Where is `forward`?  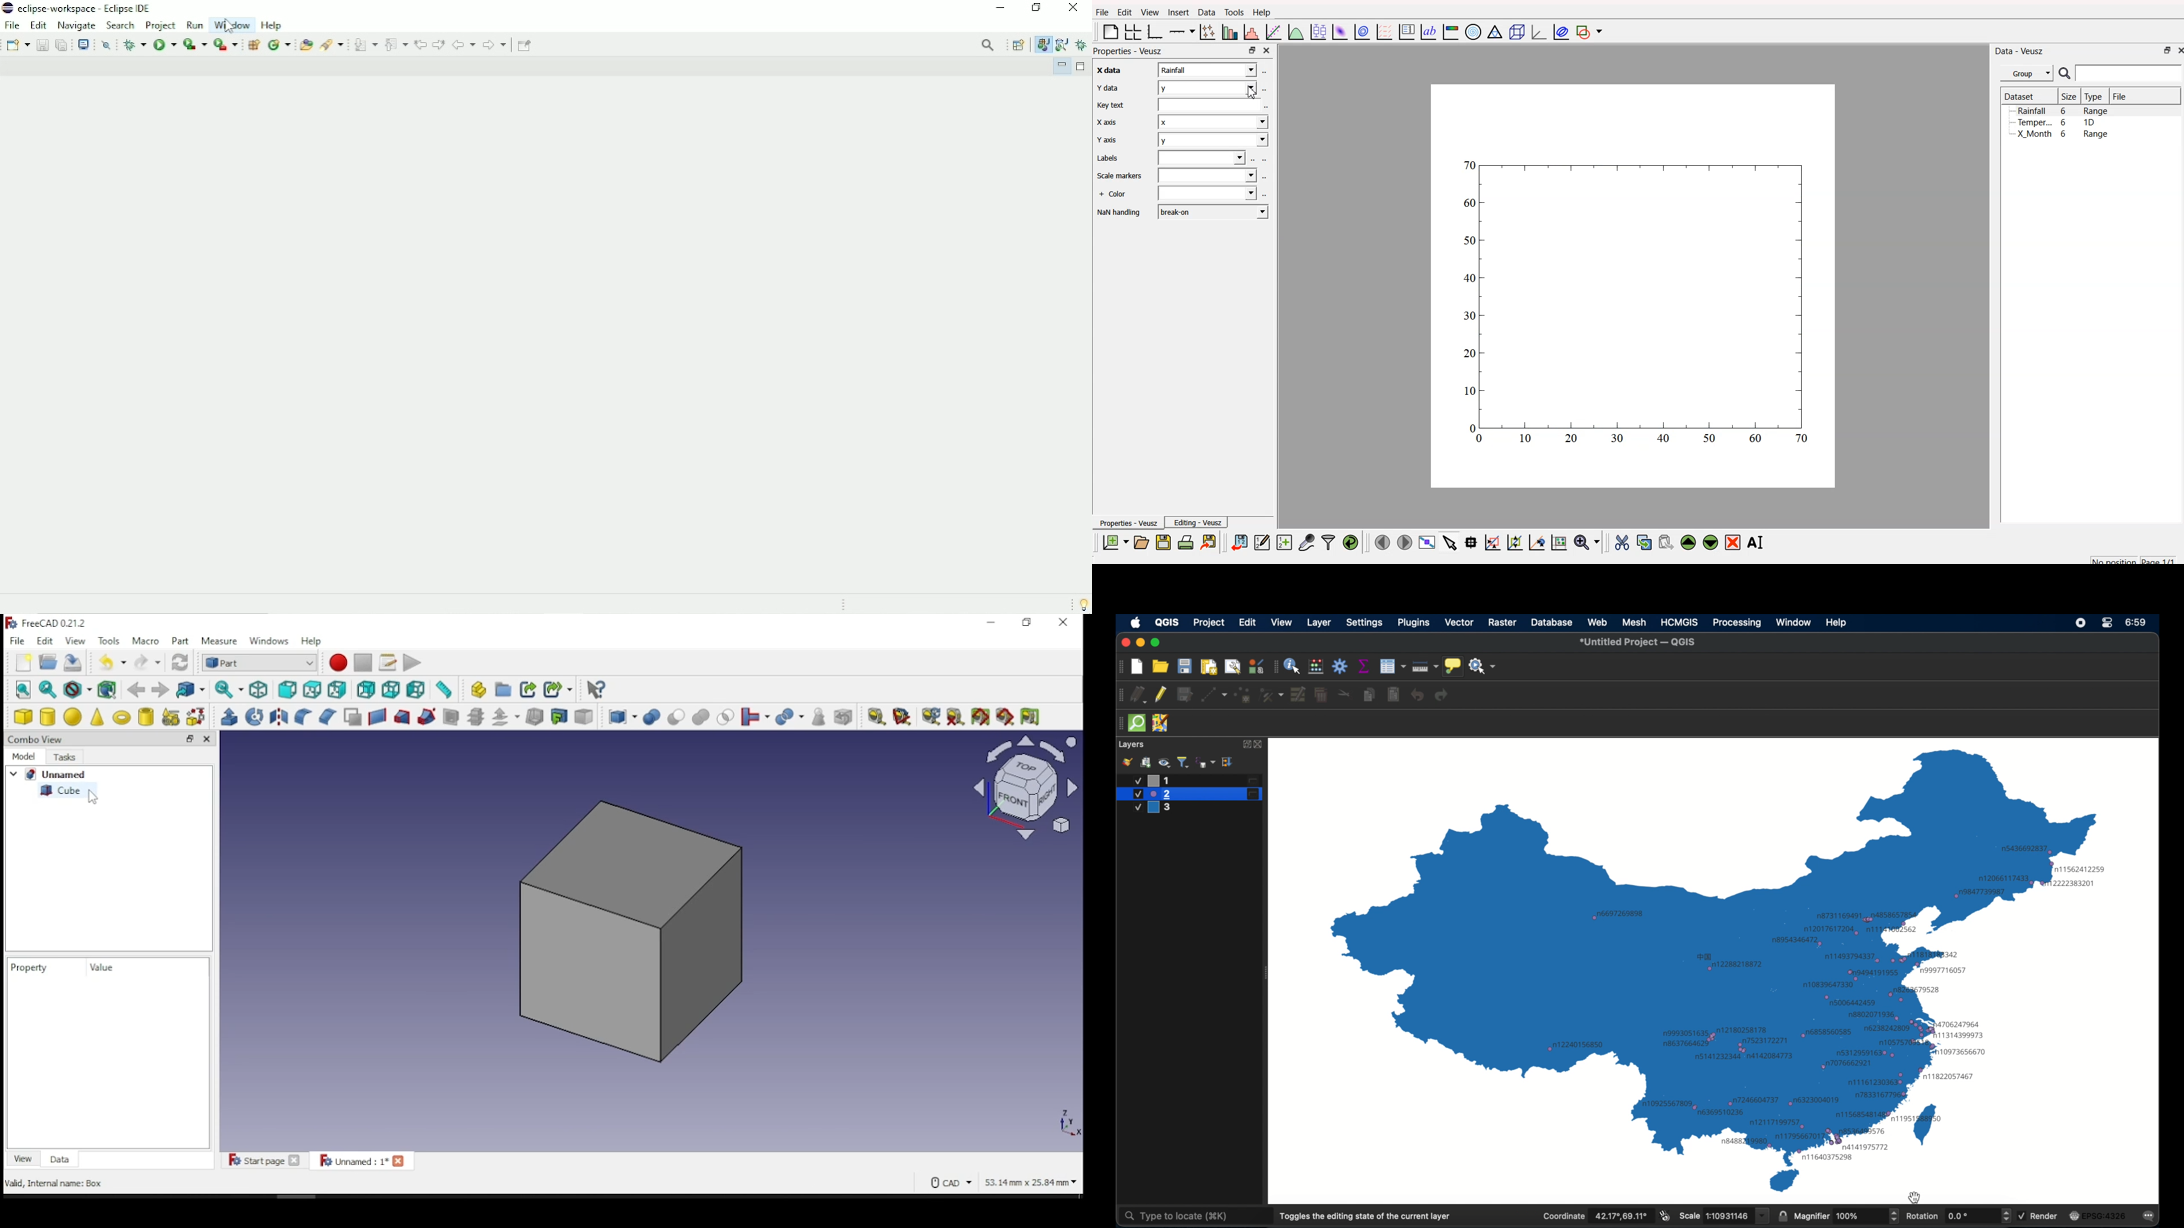 forward is located at coordinates (159, 690).